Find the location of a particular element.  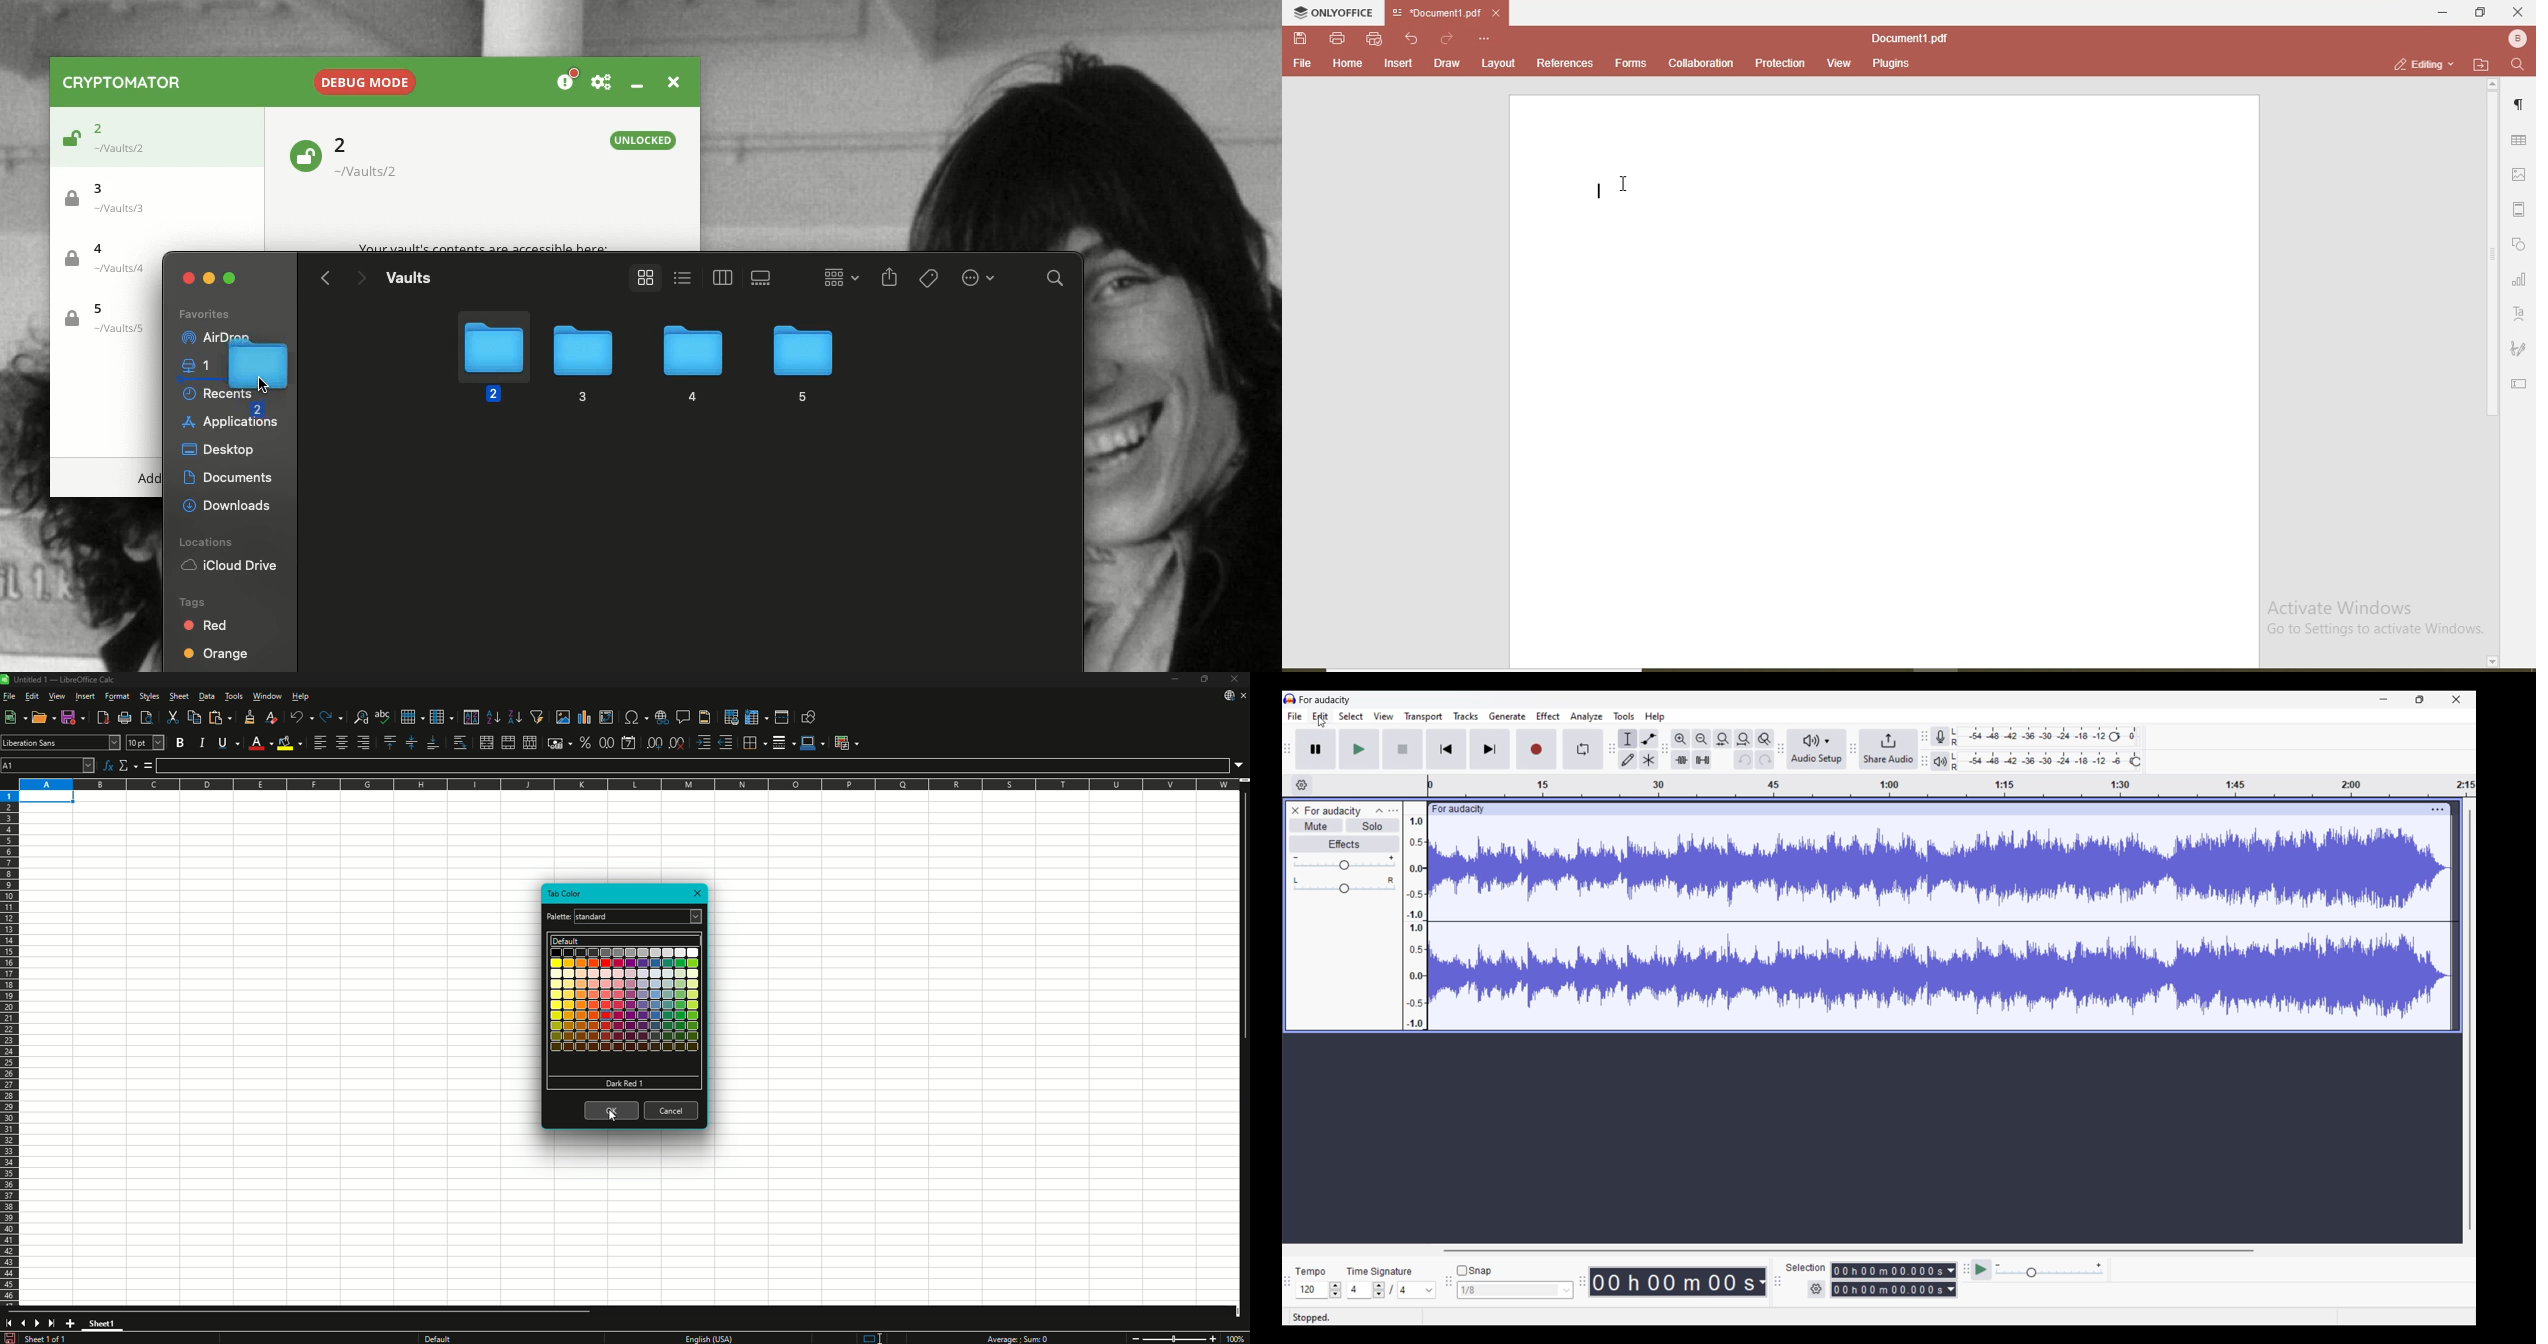

page up is located at coordinates (2493, 84).